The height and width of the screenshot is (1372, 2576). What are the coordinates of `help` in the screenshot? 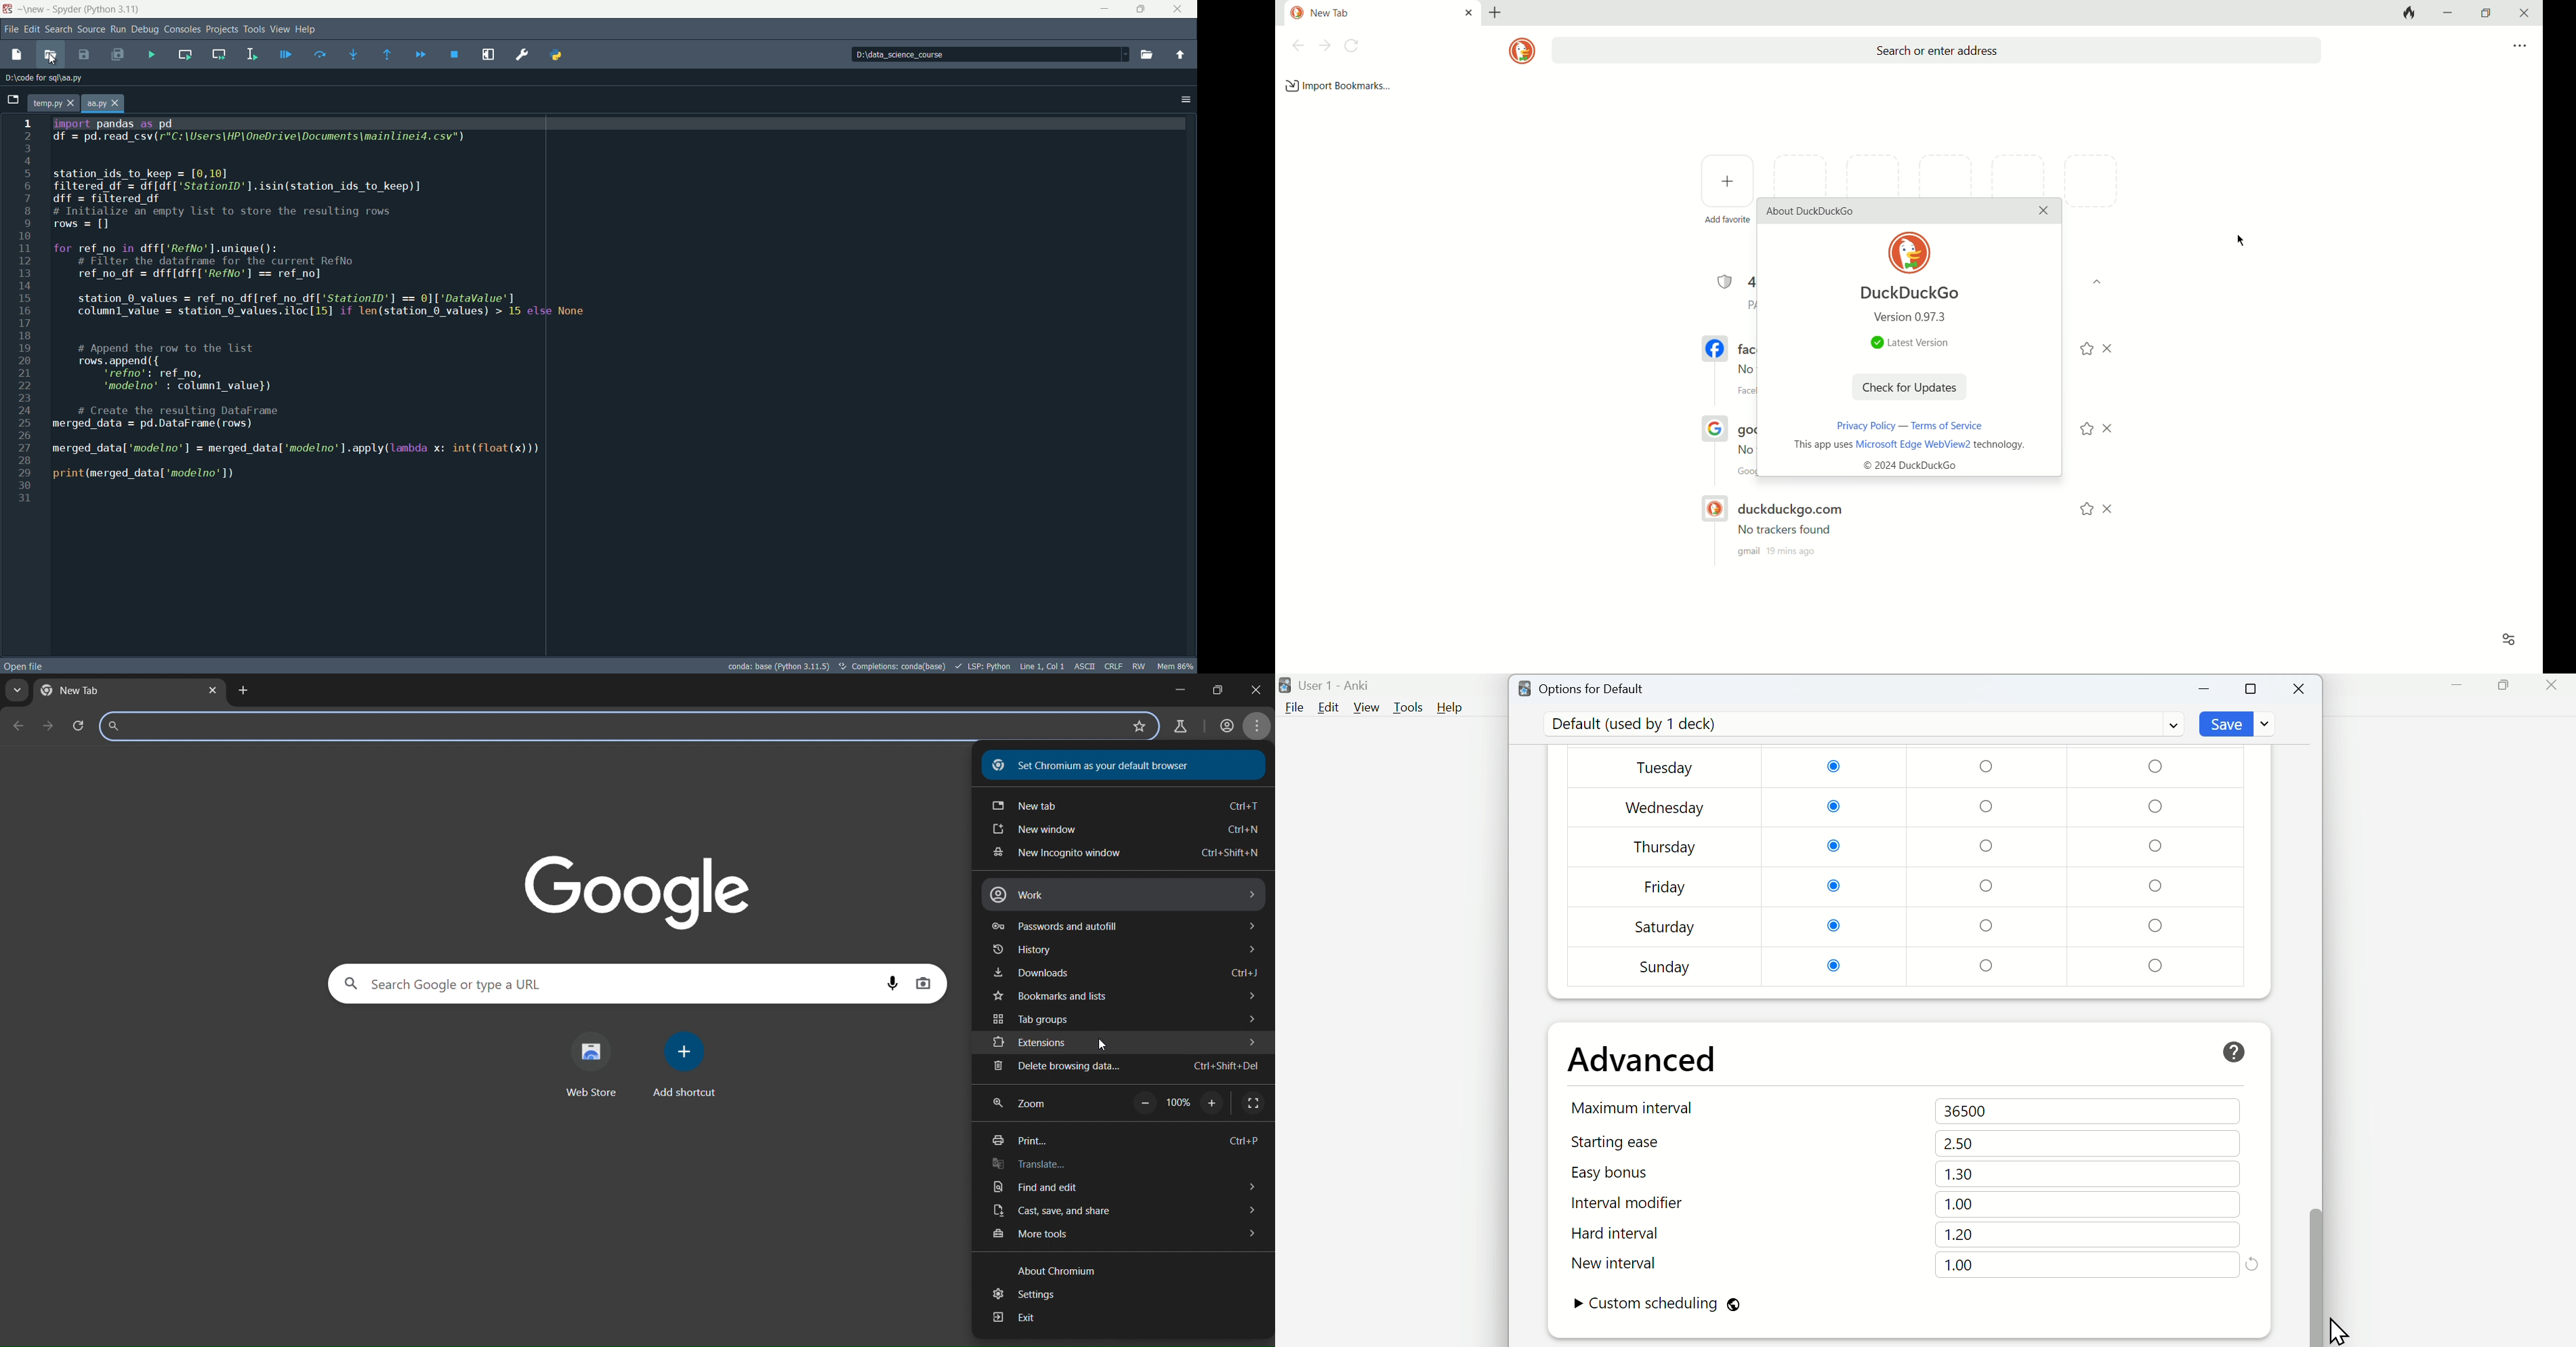 It's located at (2234, 1052).